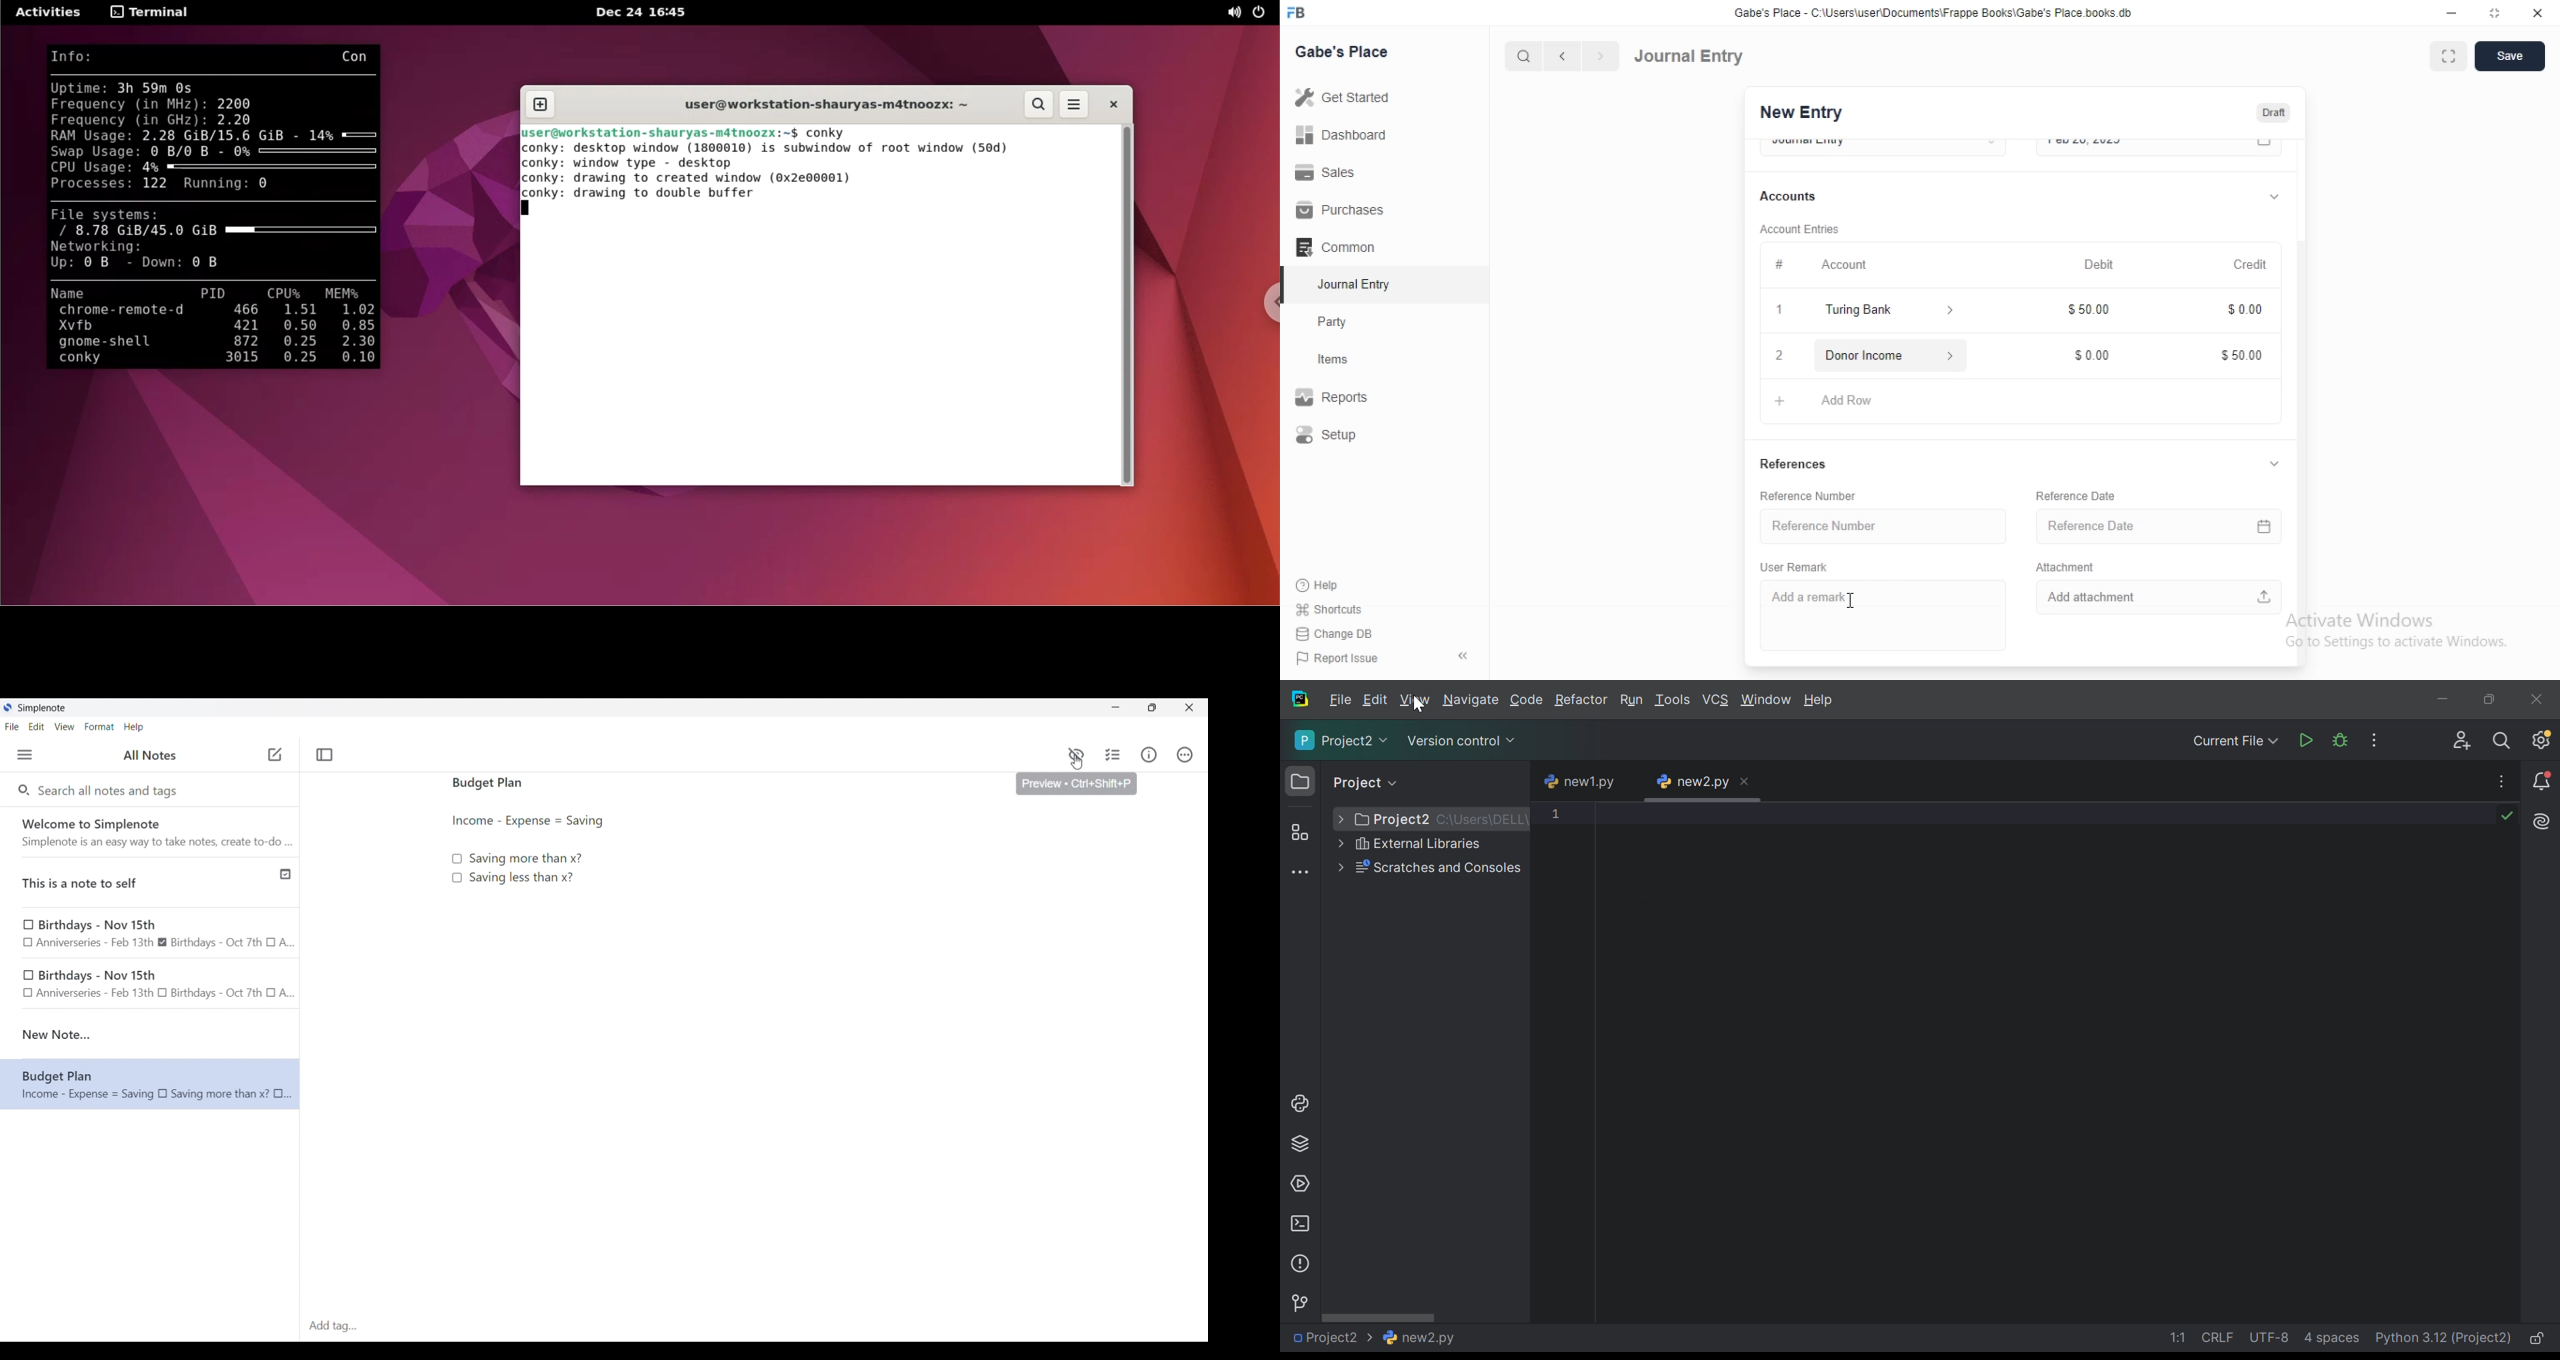  What do you see at coordinates (2503, 740) in the screenshot?
I see `Search Everywhere` at bounding box center [2503, 740].